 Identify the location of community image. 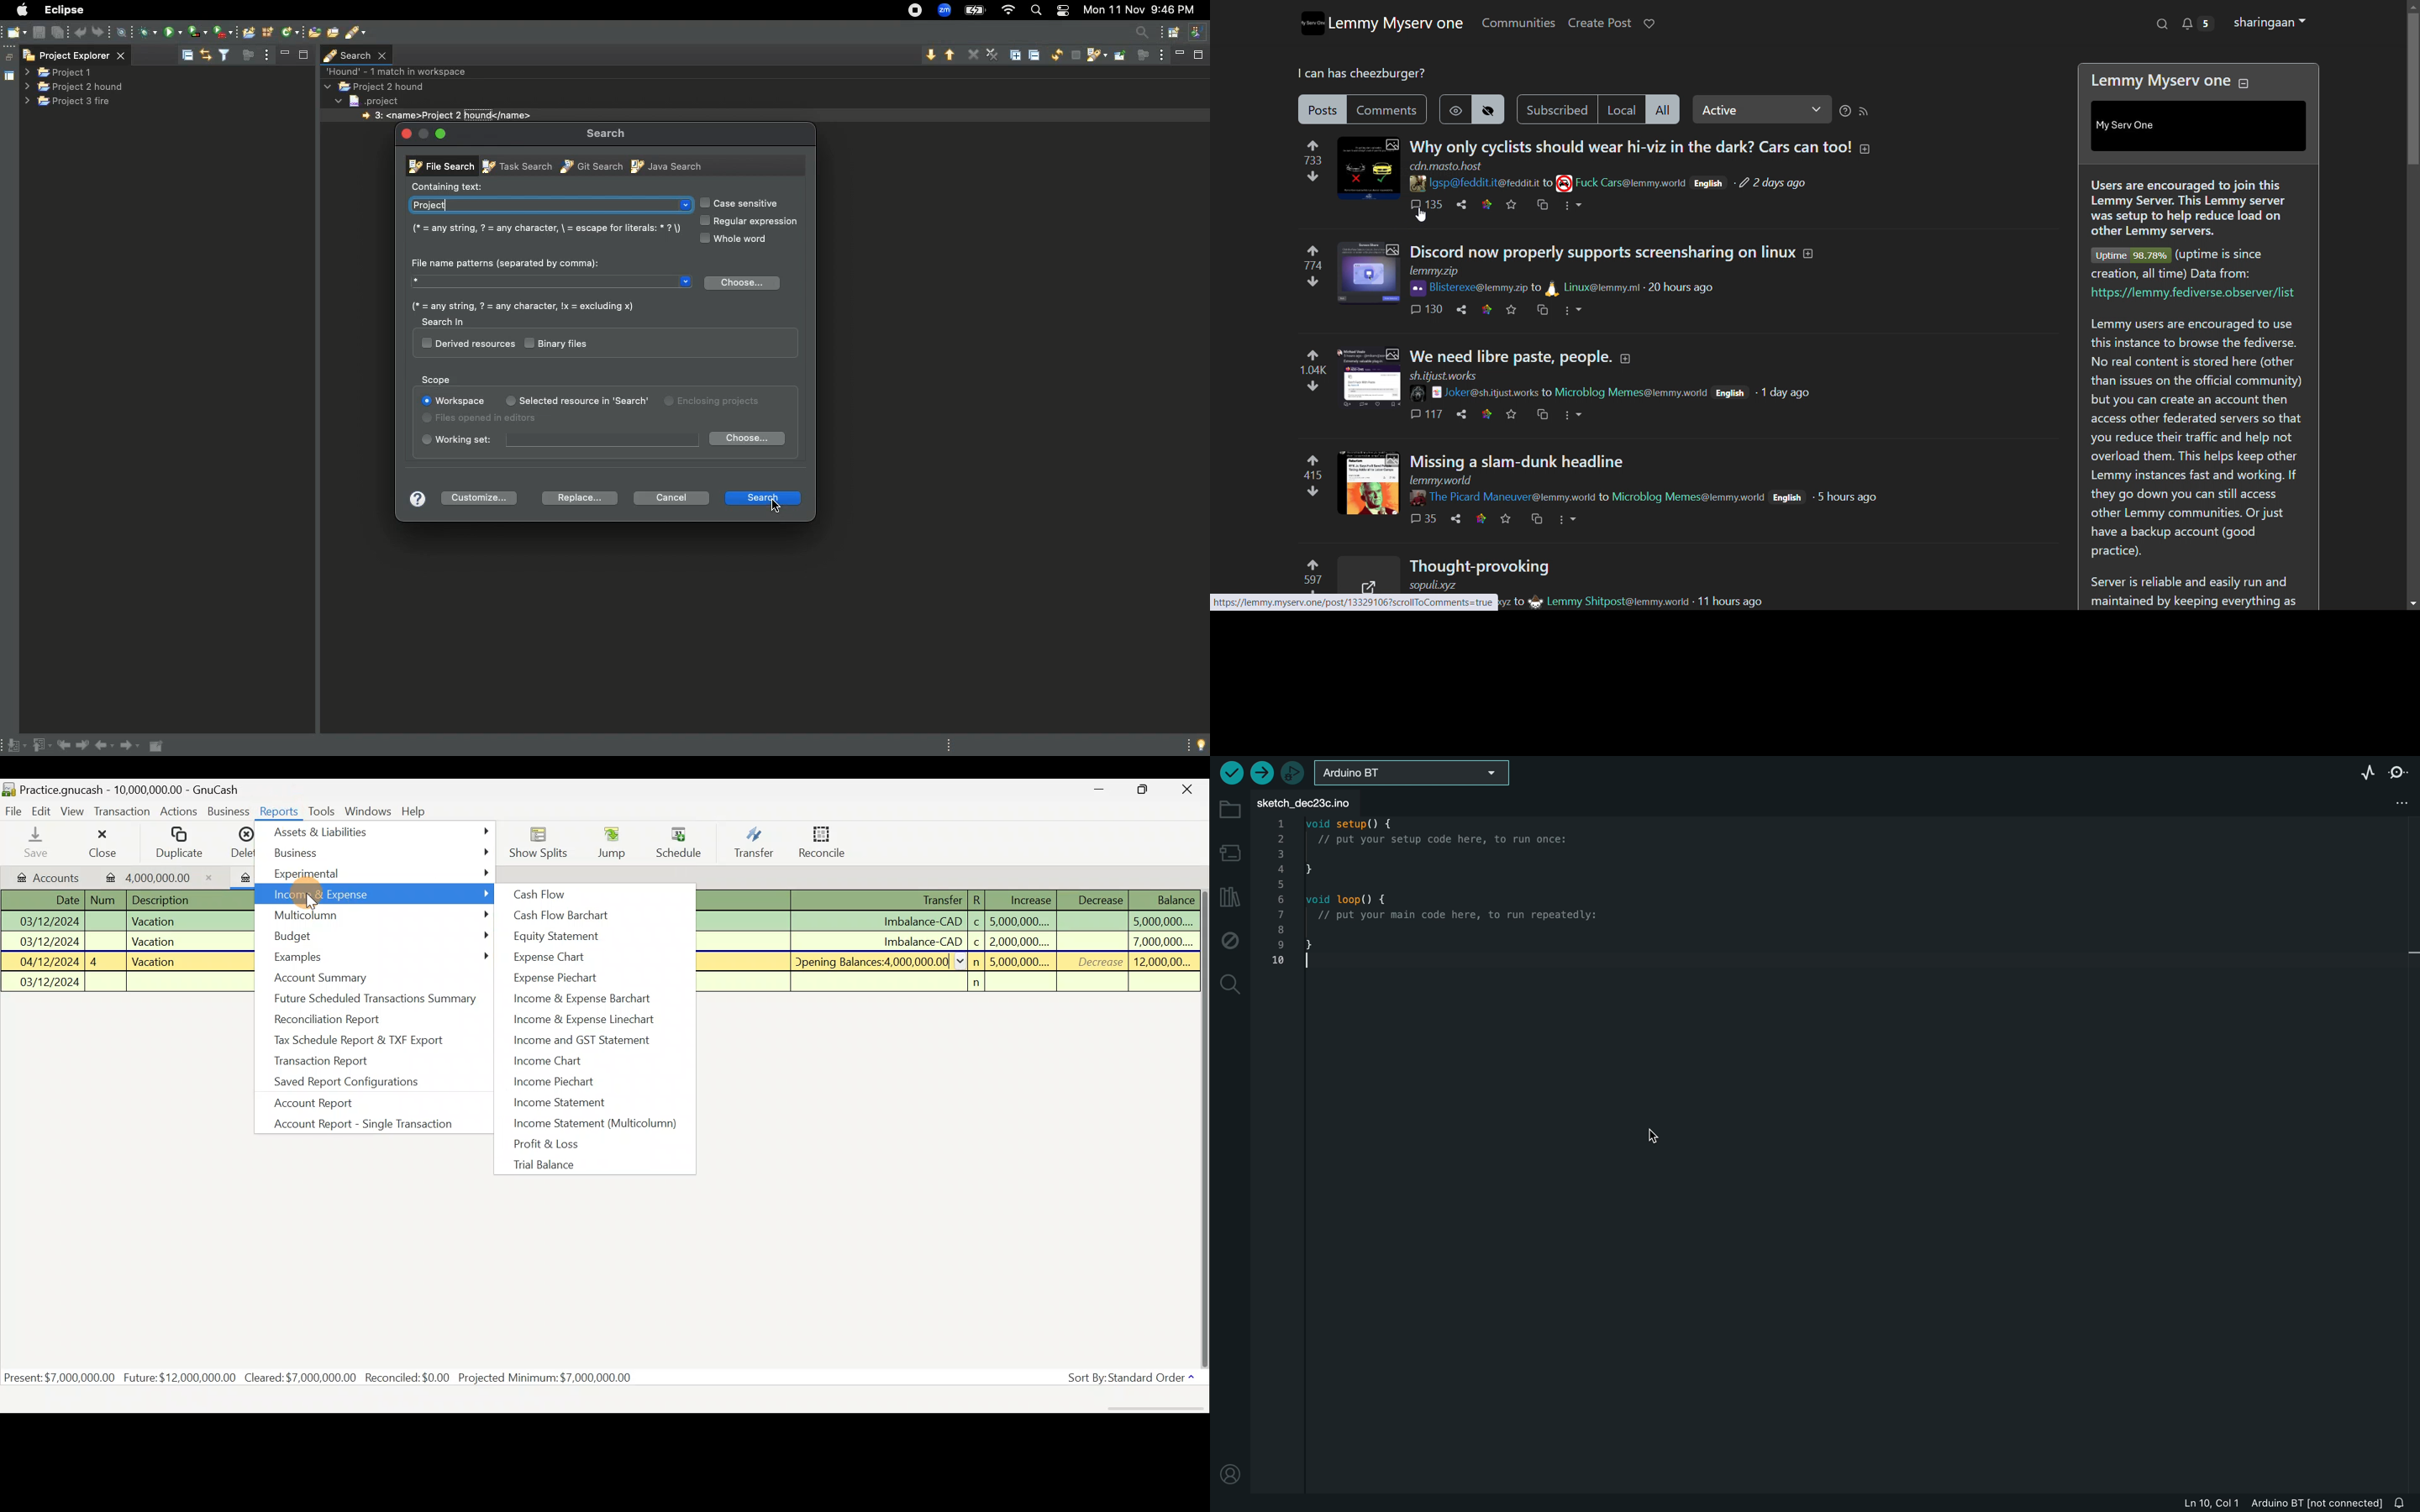
(1564, 183).